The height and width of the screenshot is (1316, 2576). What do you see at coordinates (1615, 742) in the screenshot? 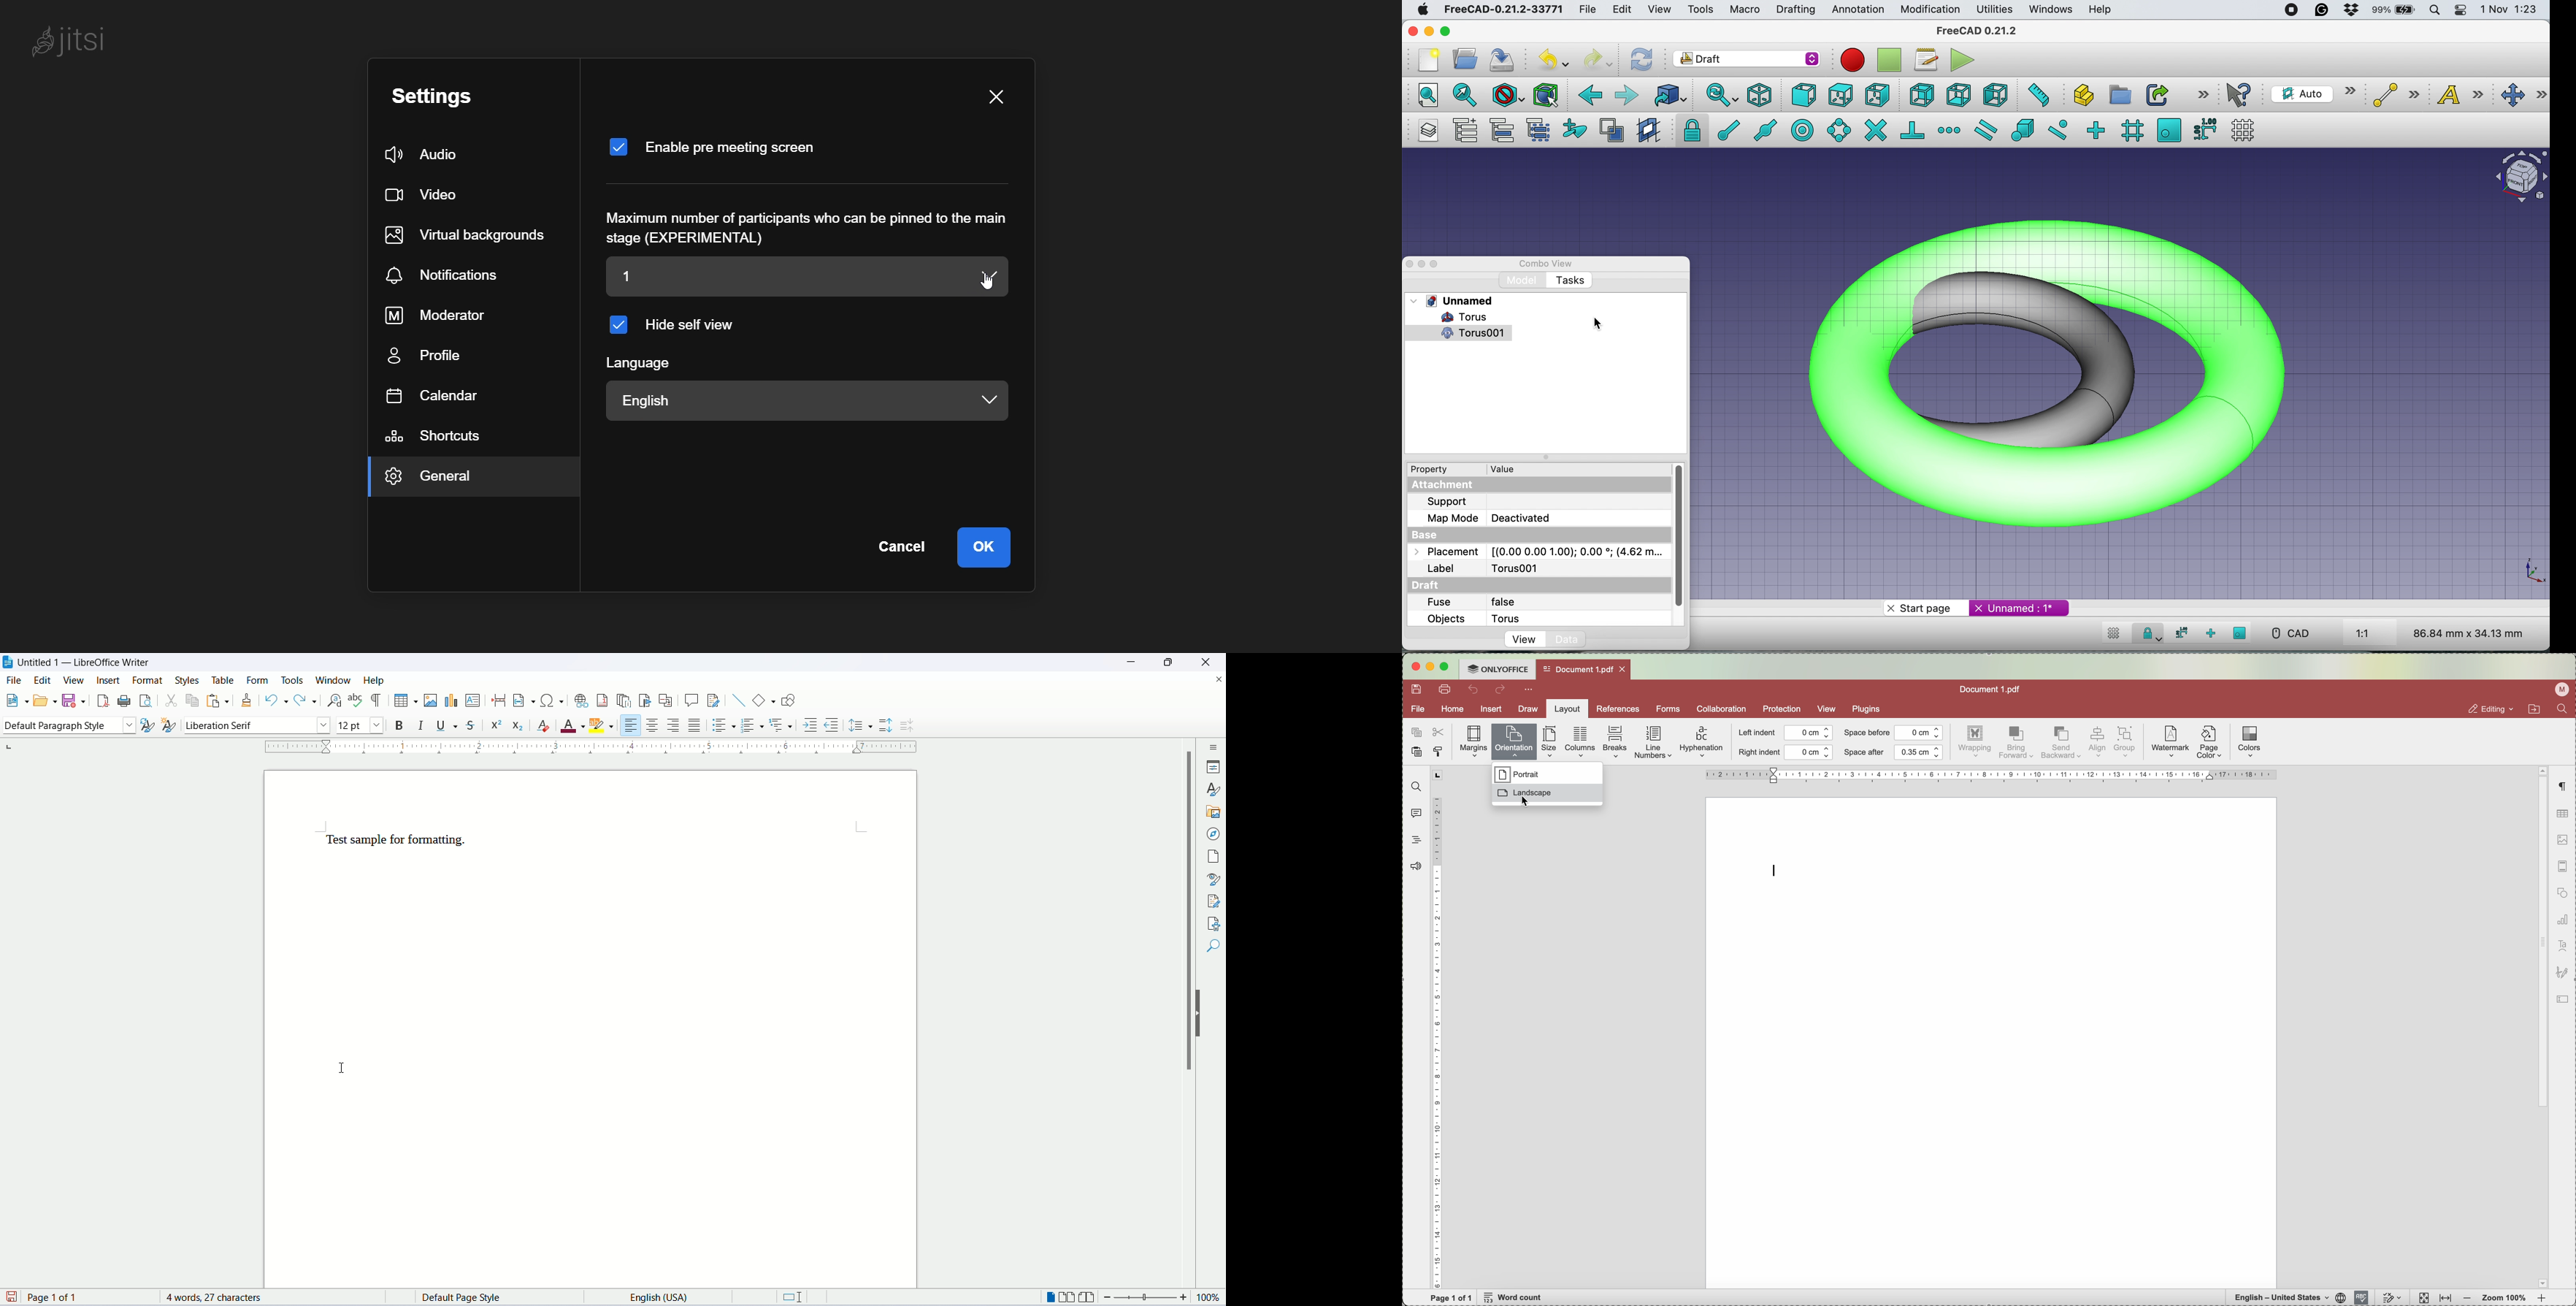
I see `breaks` at bounding box center [1615, 742].